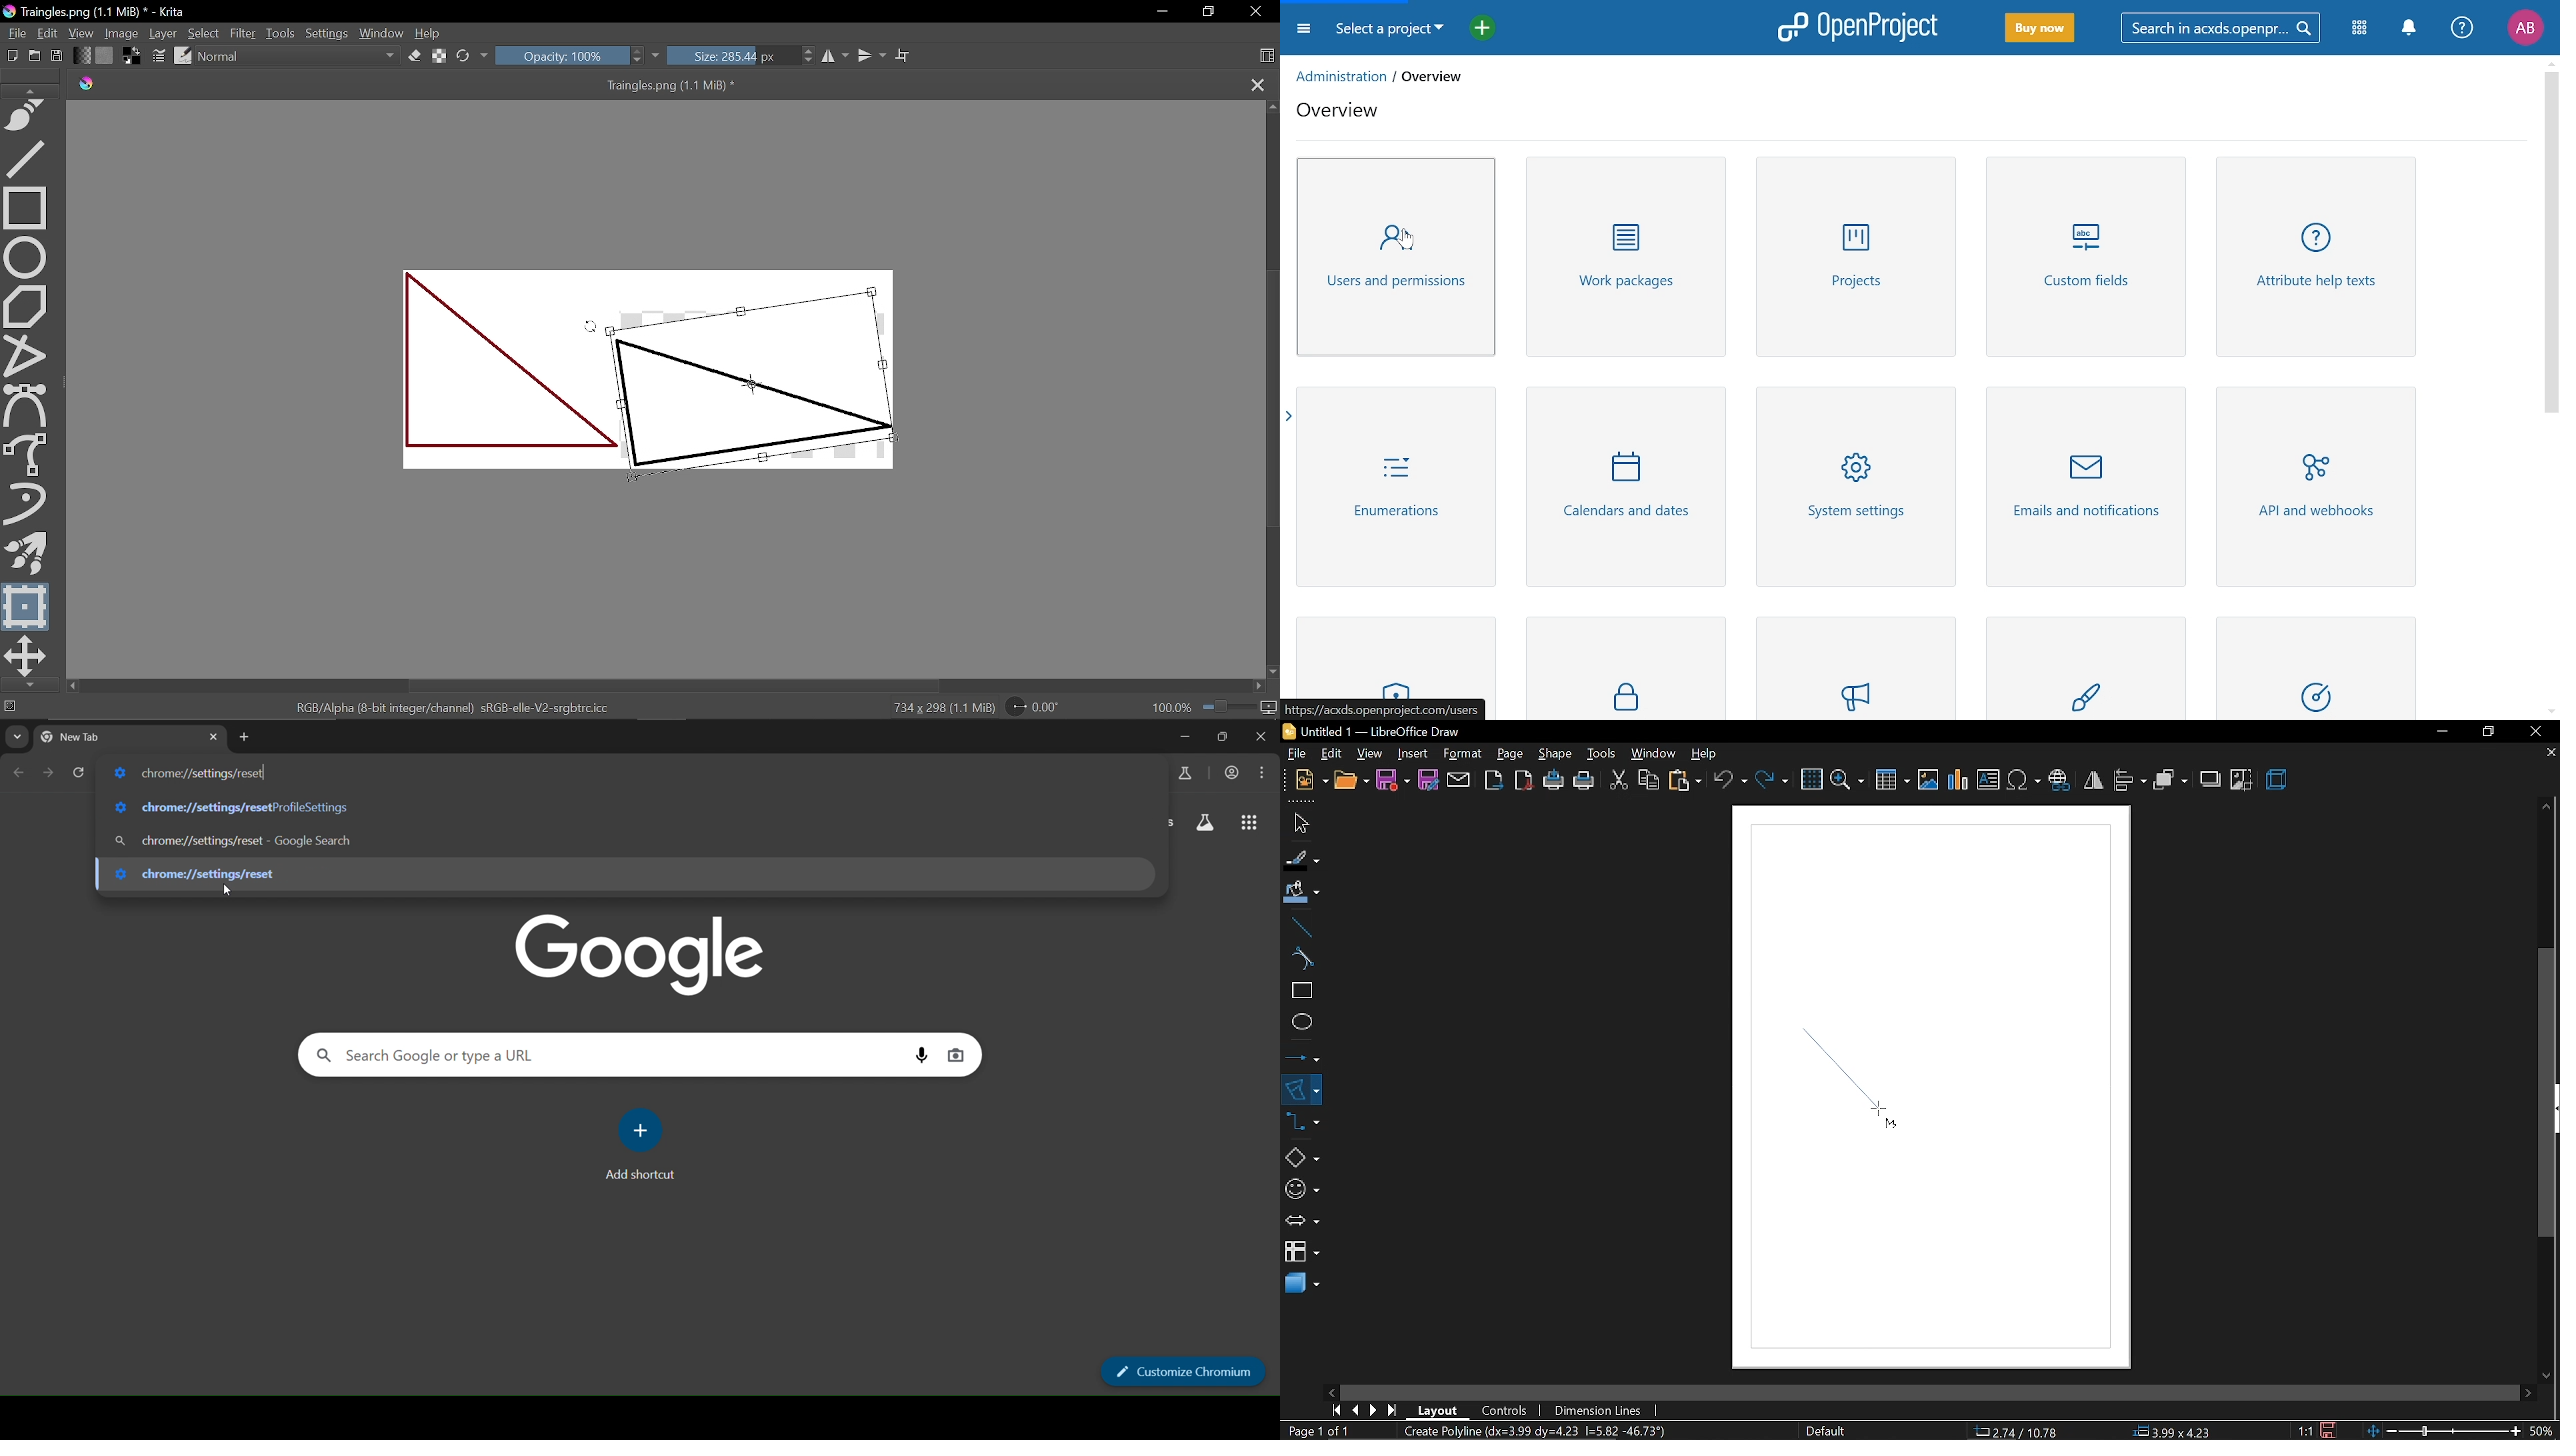  I want to click on Wrap text tool, so click(904, 56).